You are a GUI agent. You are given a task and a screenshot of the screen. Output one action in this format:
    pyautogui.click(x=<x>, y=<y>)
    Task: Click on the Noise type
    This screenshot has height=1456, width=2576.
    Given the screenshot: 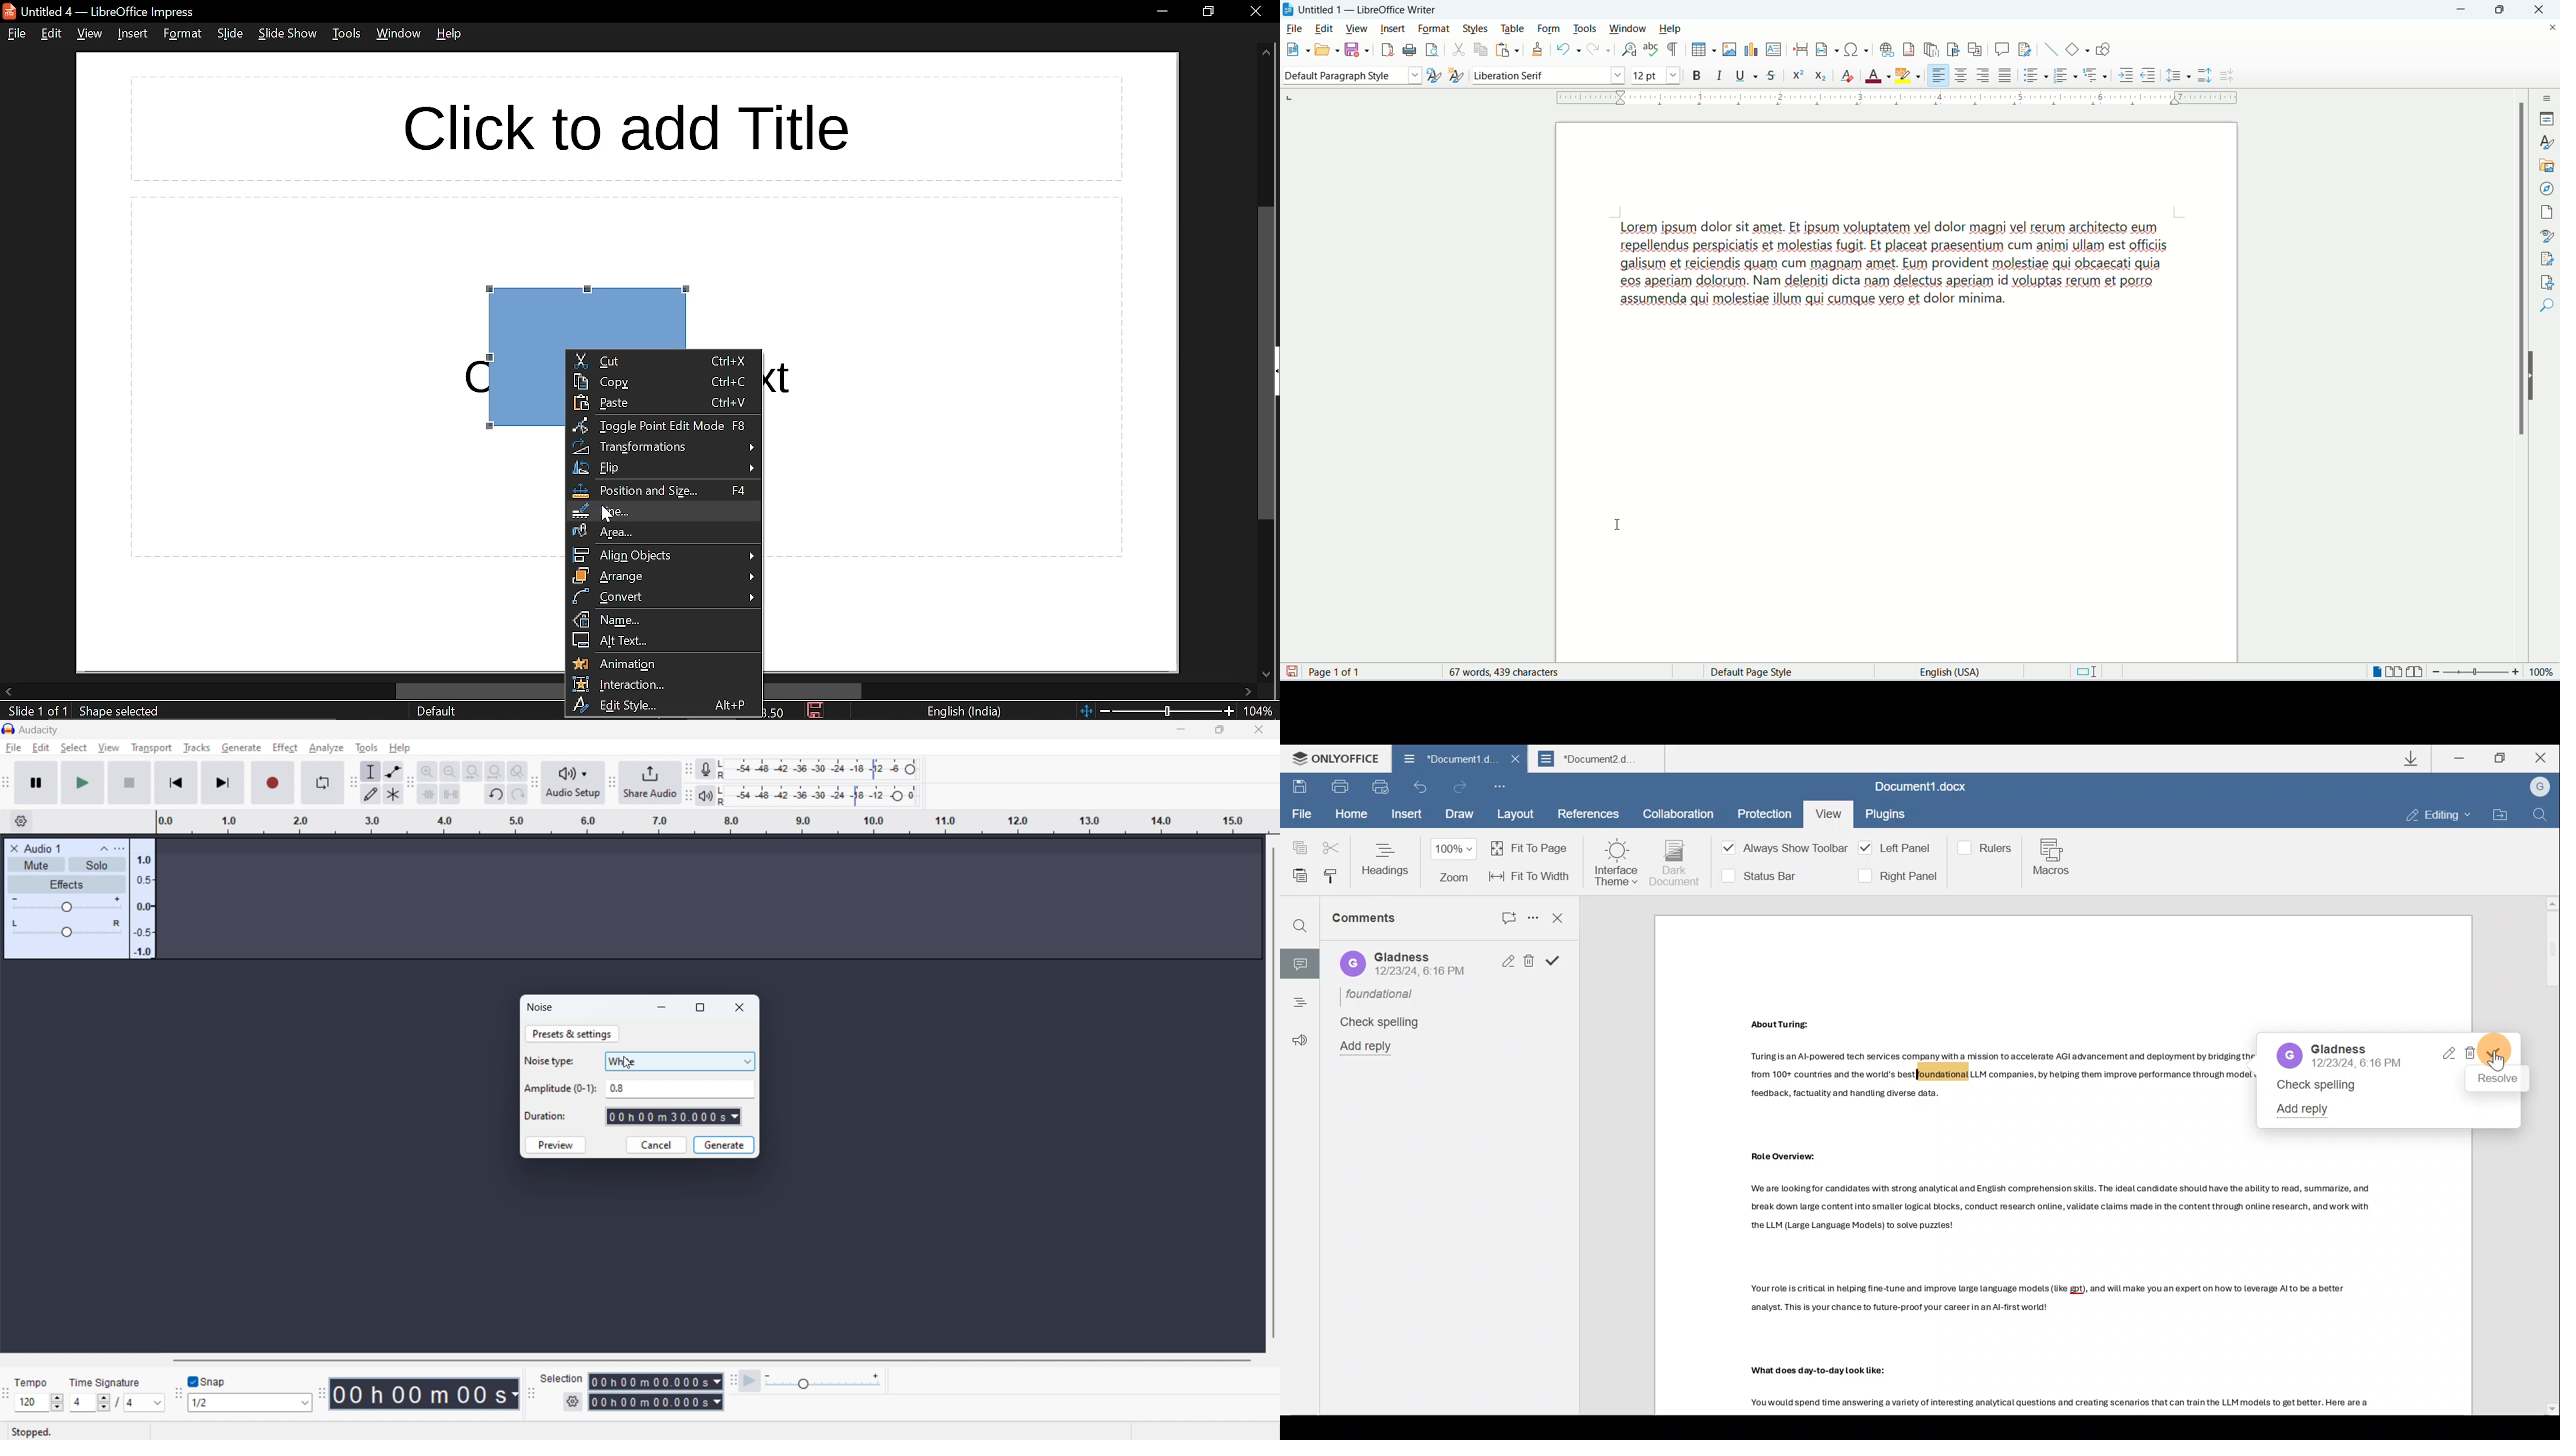 What is the action you would take?
    pyautogui.click(x=551, y=1061)
    